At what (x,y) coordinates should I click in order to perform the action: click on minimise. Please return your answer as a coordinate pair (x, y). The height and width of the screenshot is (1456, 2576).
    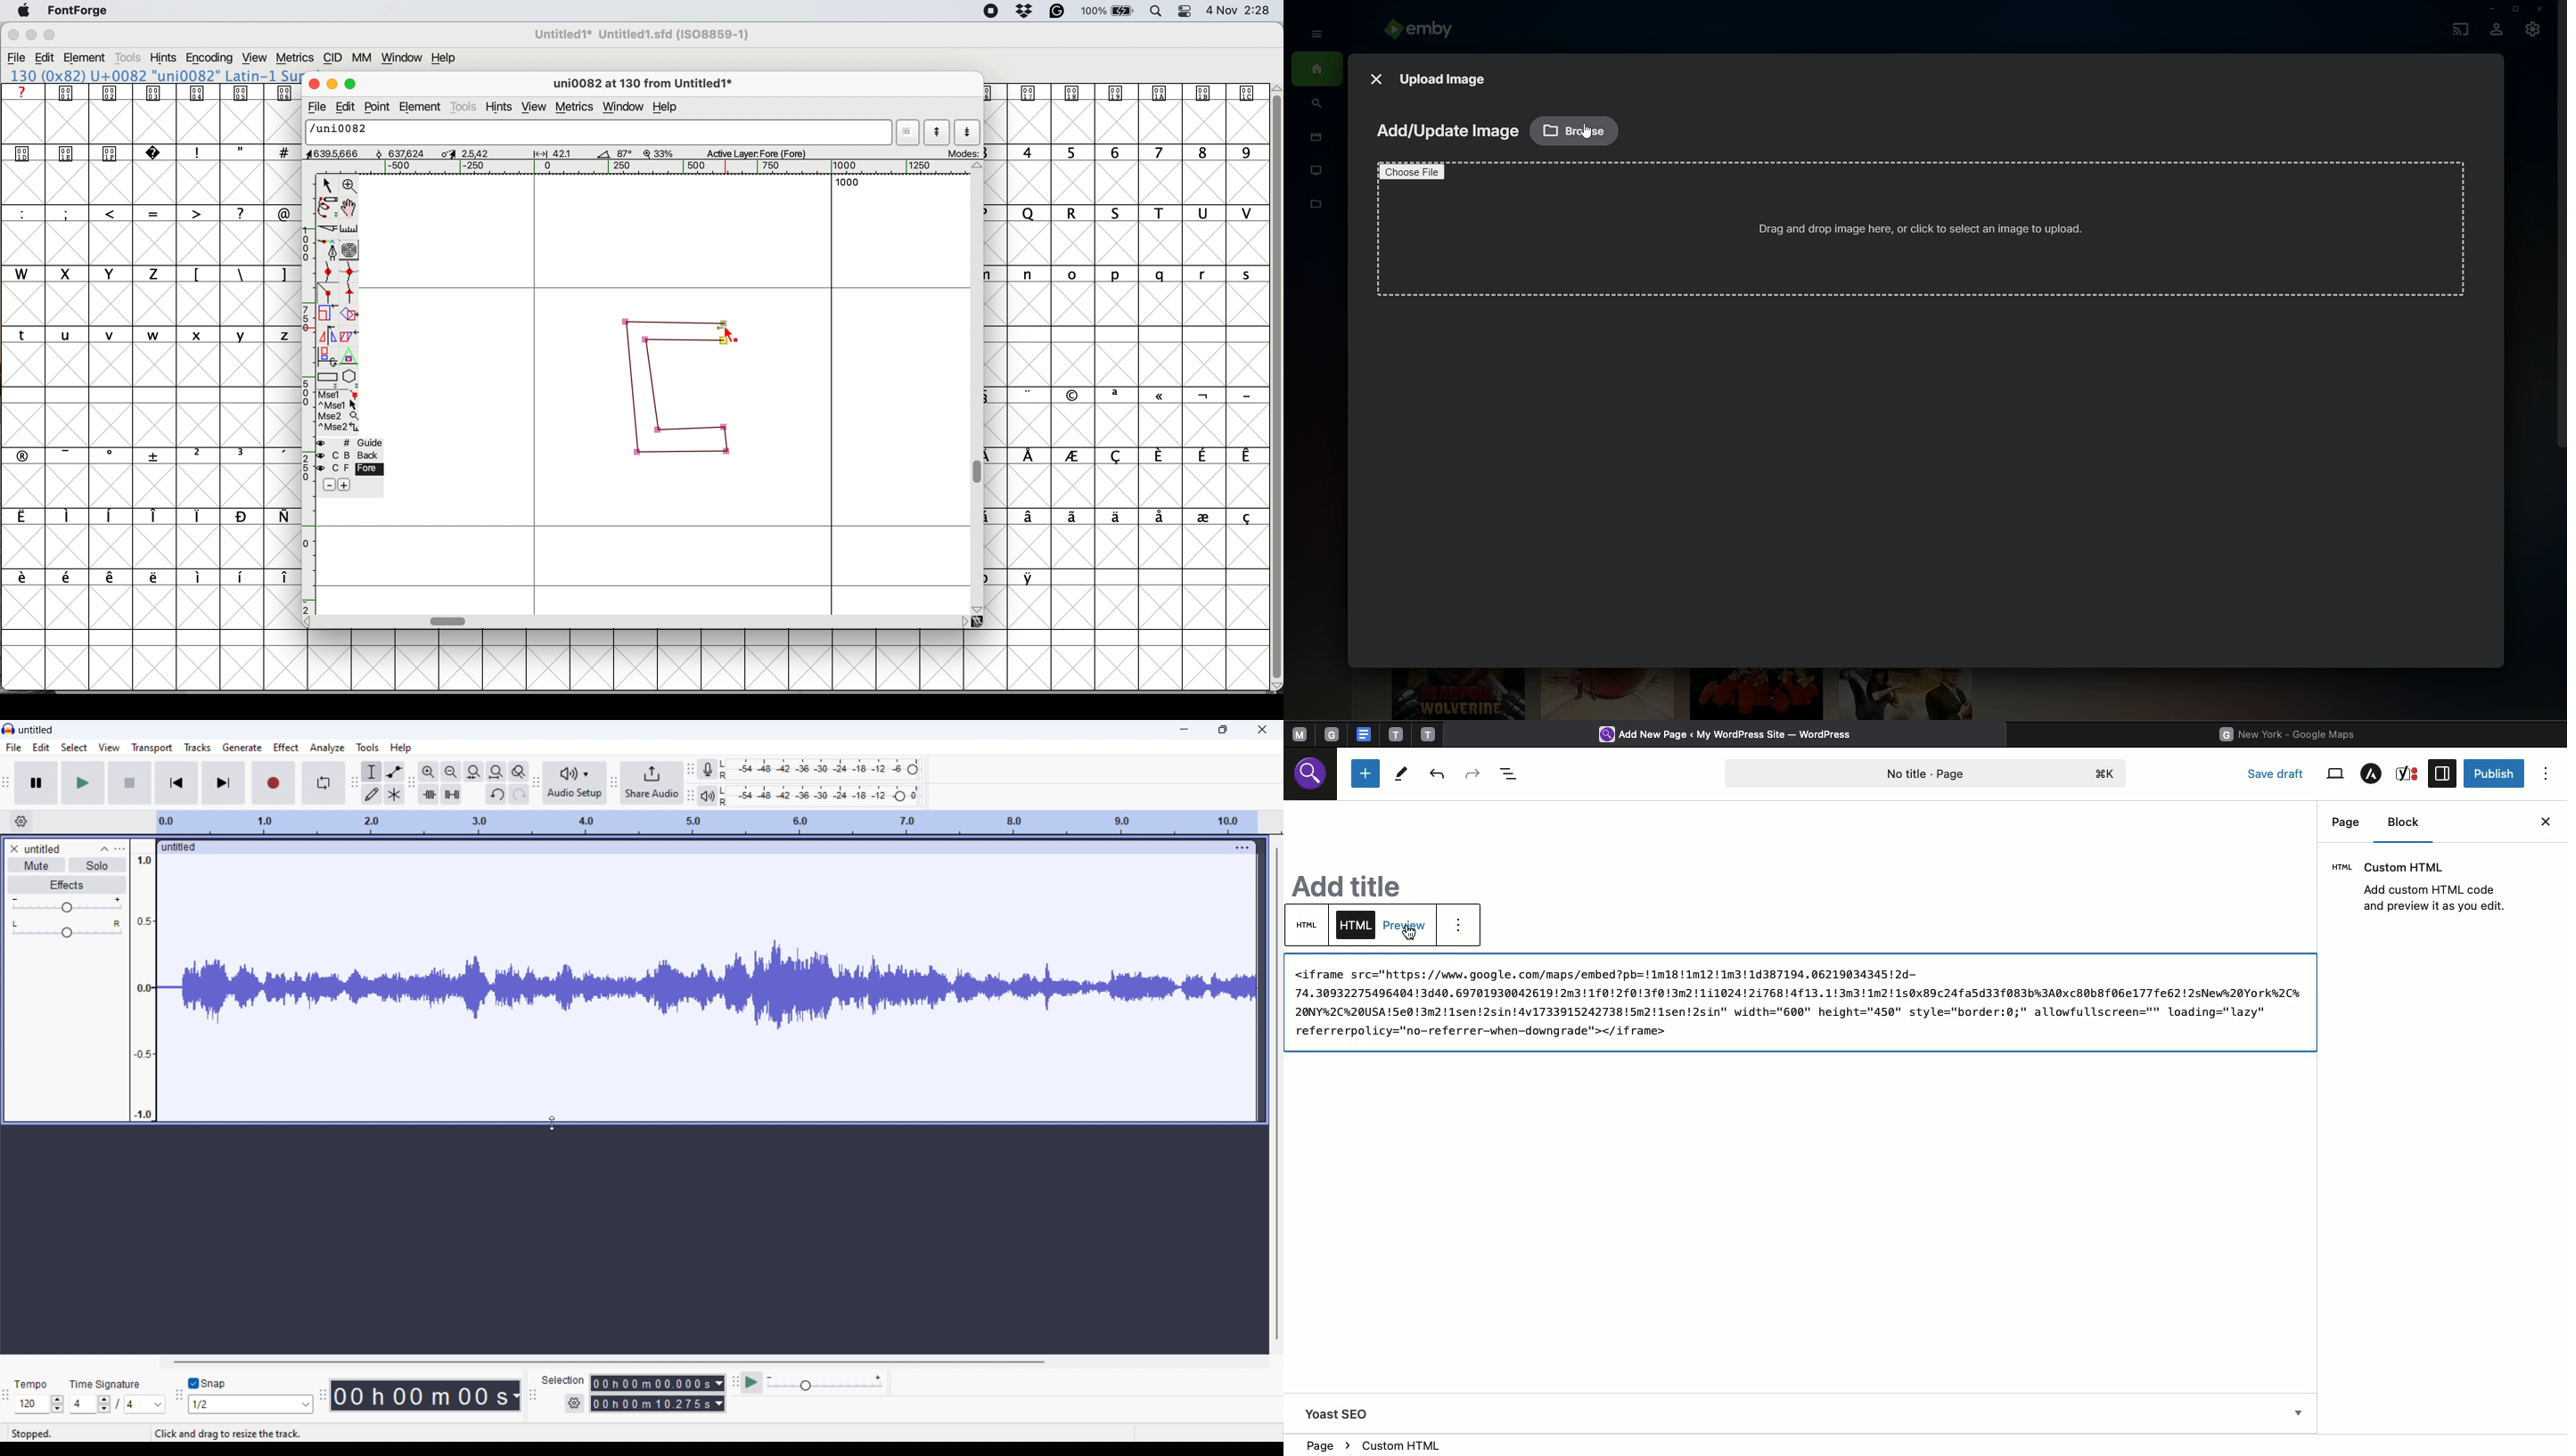
    Looking at the image, I should click on (331, 83).